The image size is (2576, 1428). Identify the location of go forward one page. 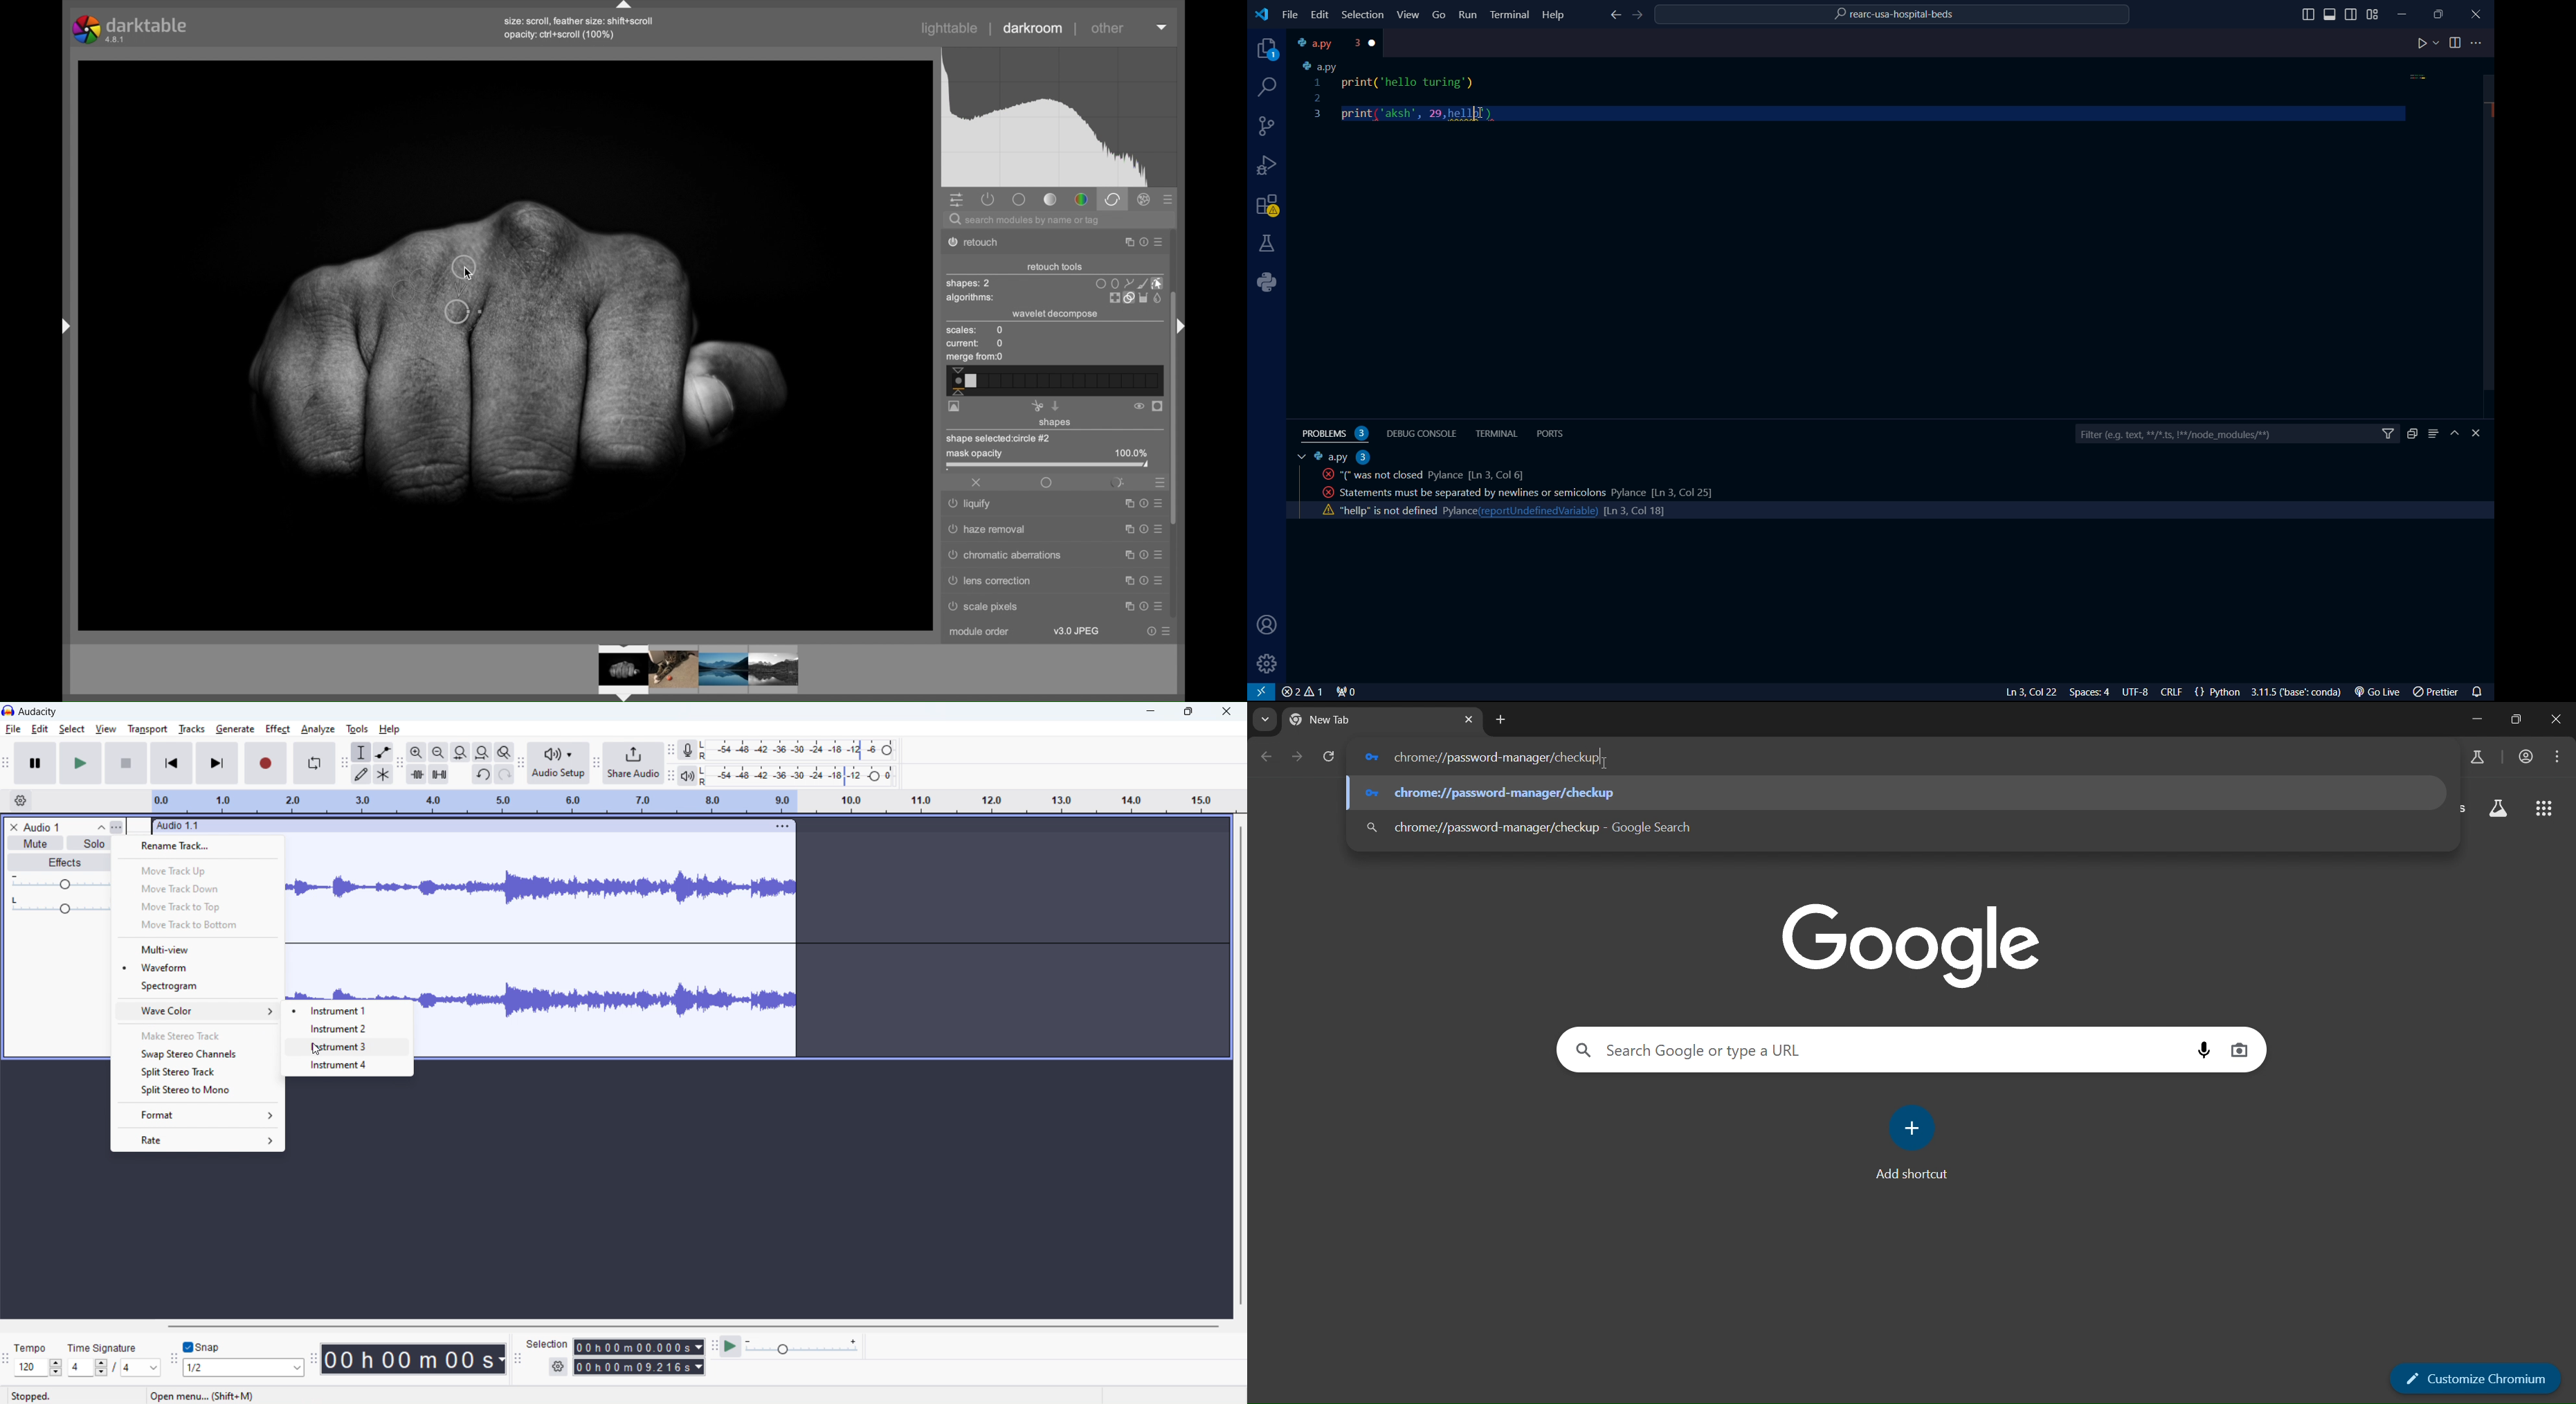
(1296, 757).